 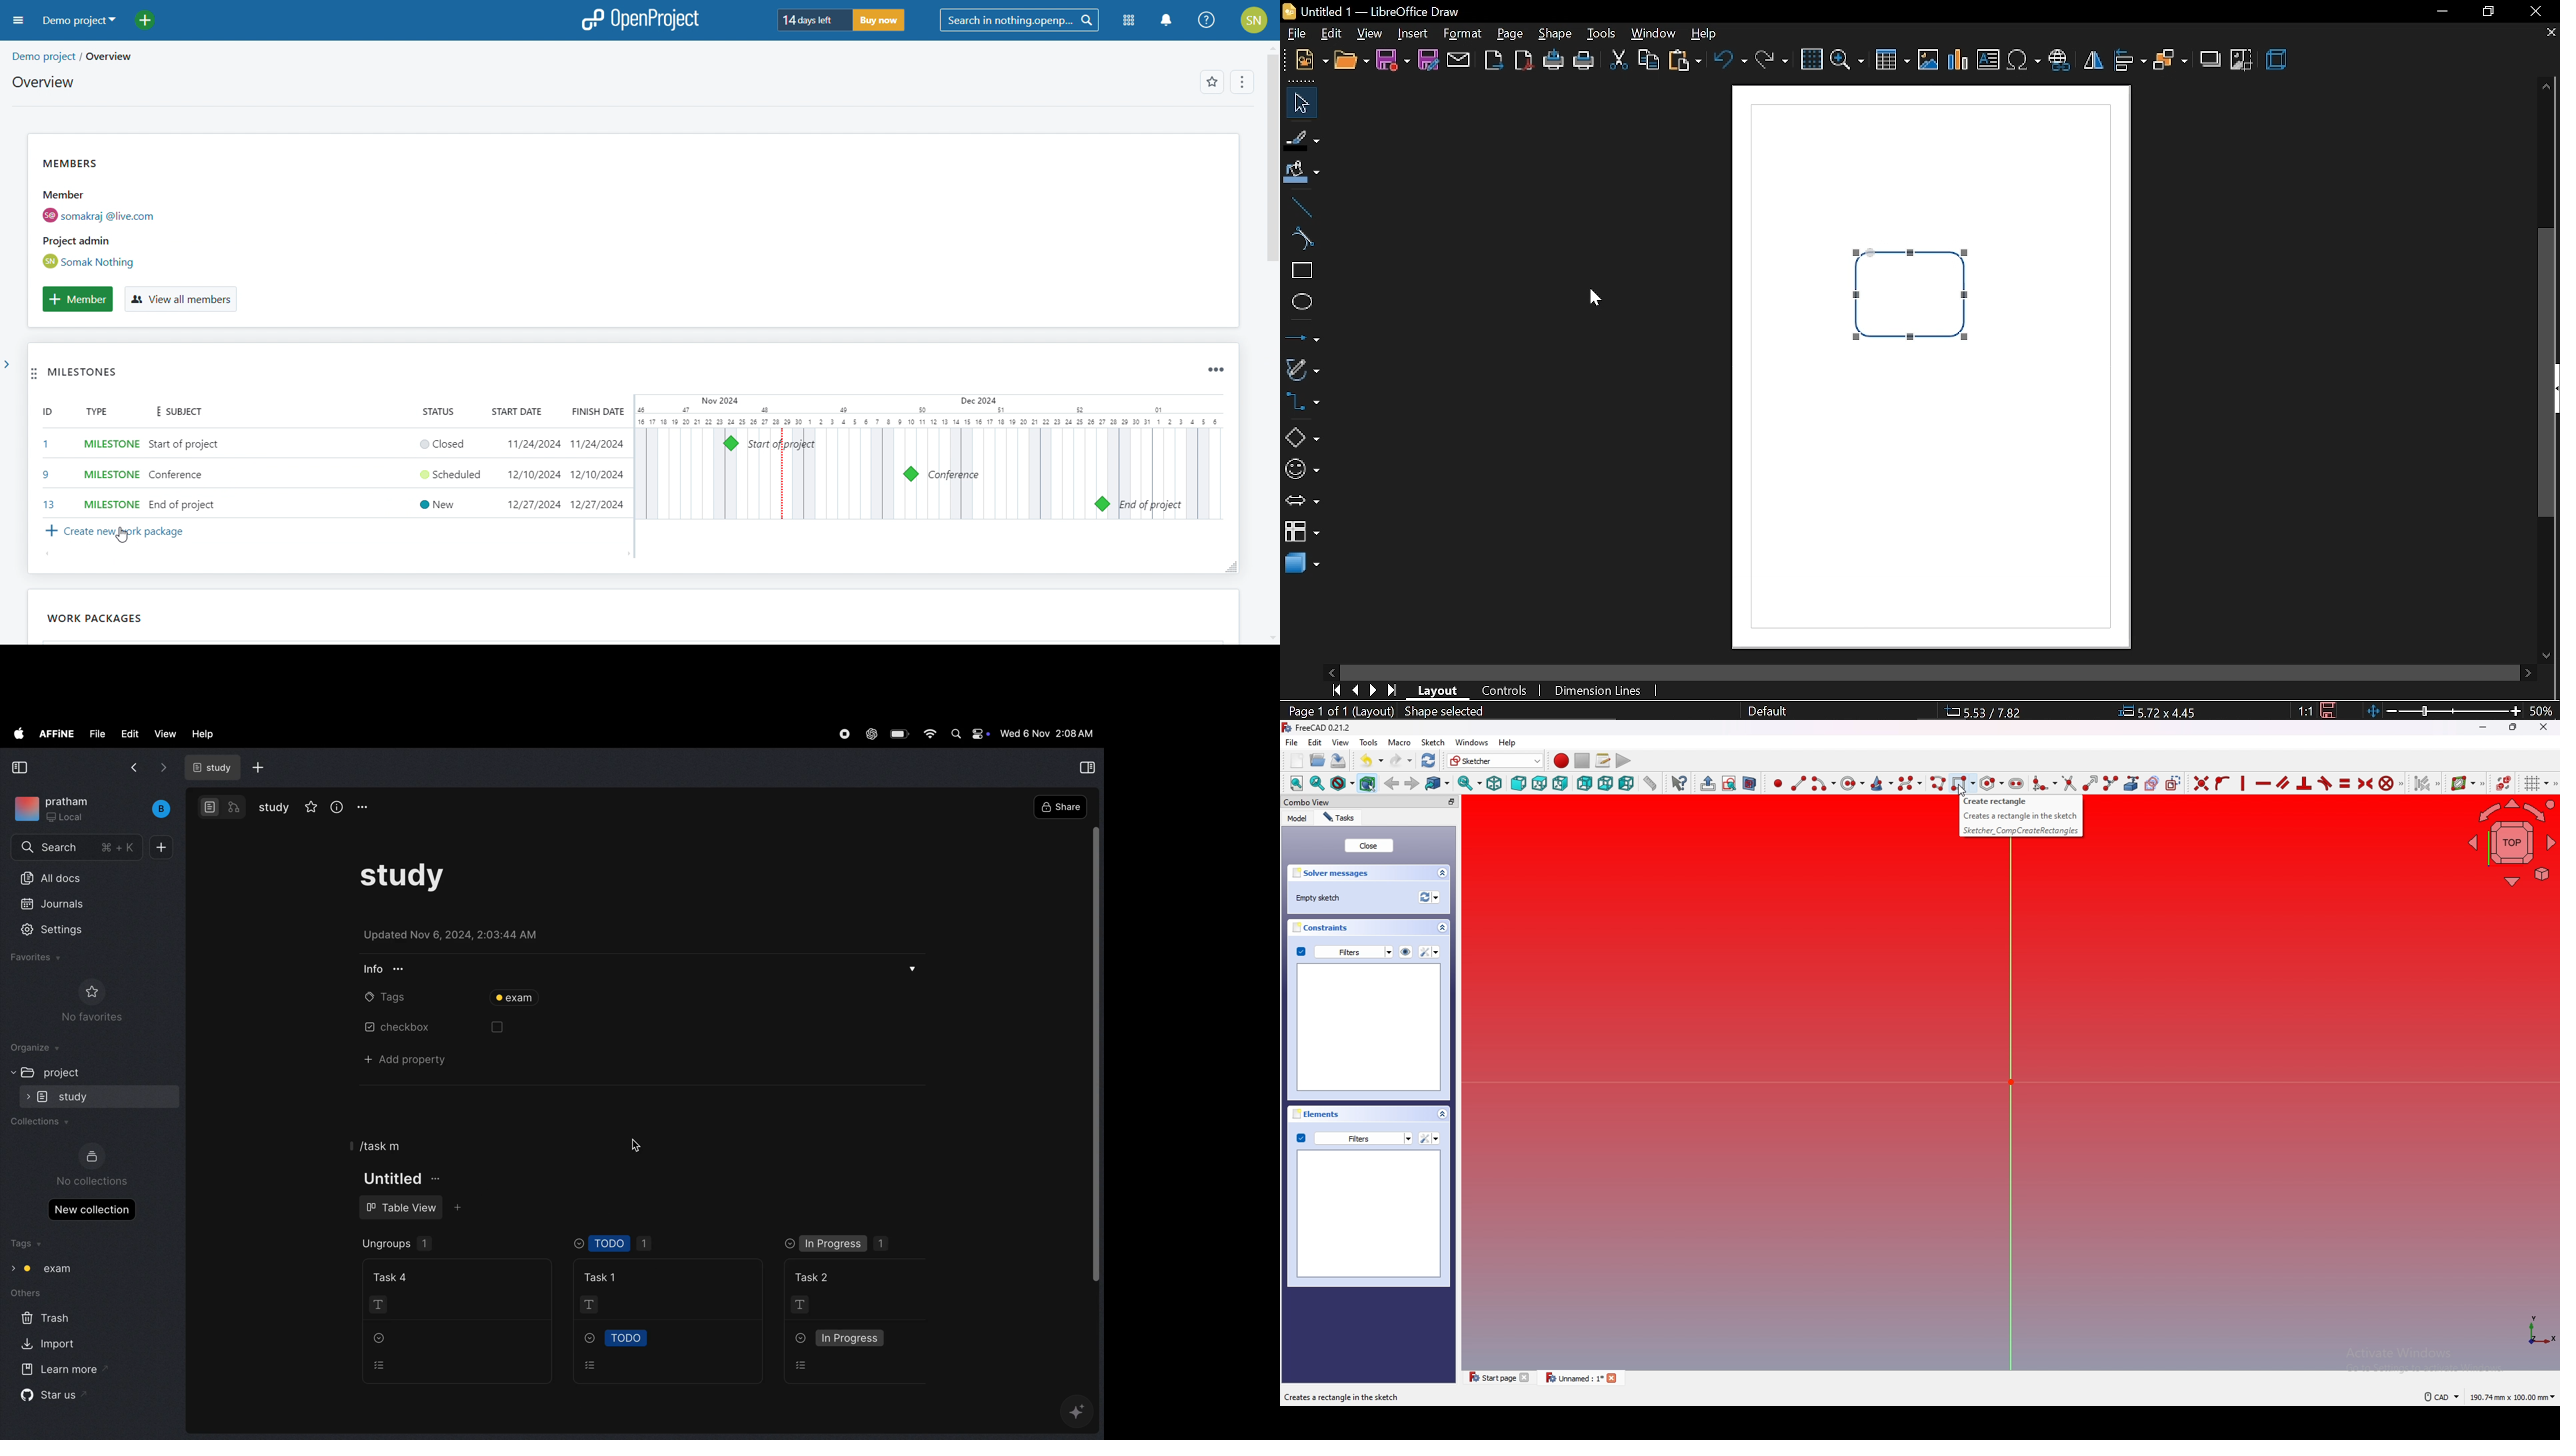 What do you see at coordinates (2069, 783) in the screenshot?
I see `trim edge` at bounding box center [2069, 783].